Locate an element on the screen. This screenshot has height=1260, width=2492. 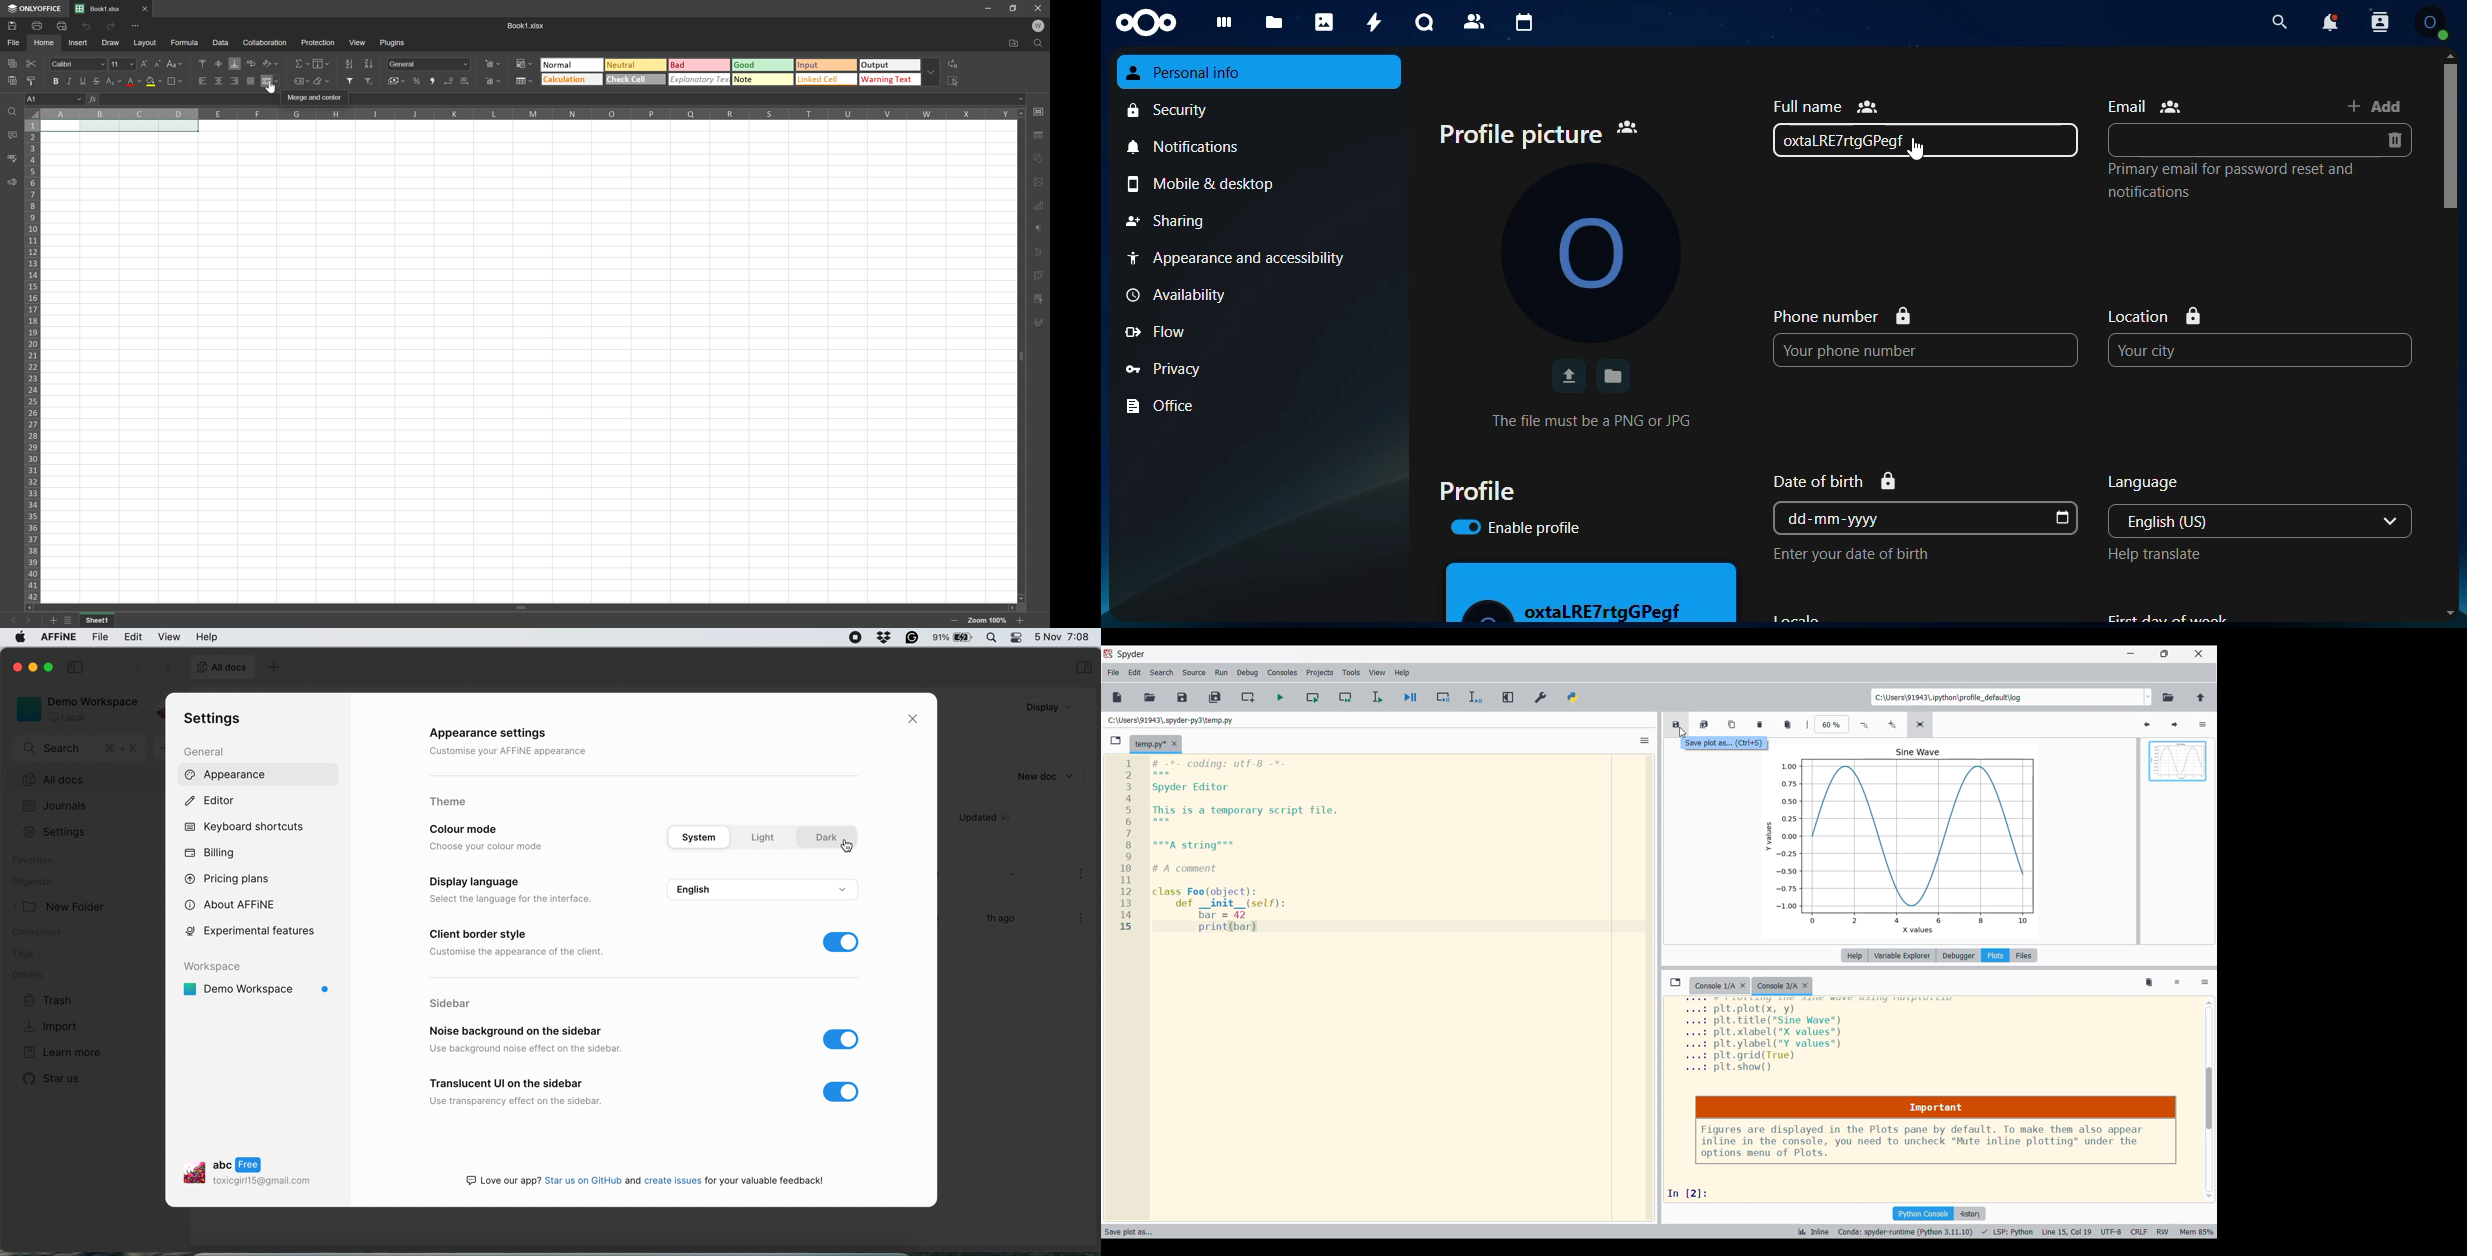
Open file is located at coordinates (1150, 697).